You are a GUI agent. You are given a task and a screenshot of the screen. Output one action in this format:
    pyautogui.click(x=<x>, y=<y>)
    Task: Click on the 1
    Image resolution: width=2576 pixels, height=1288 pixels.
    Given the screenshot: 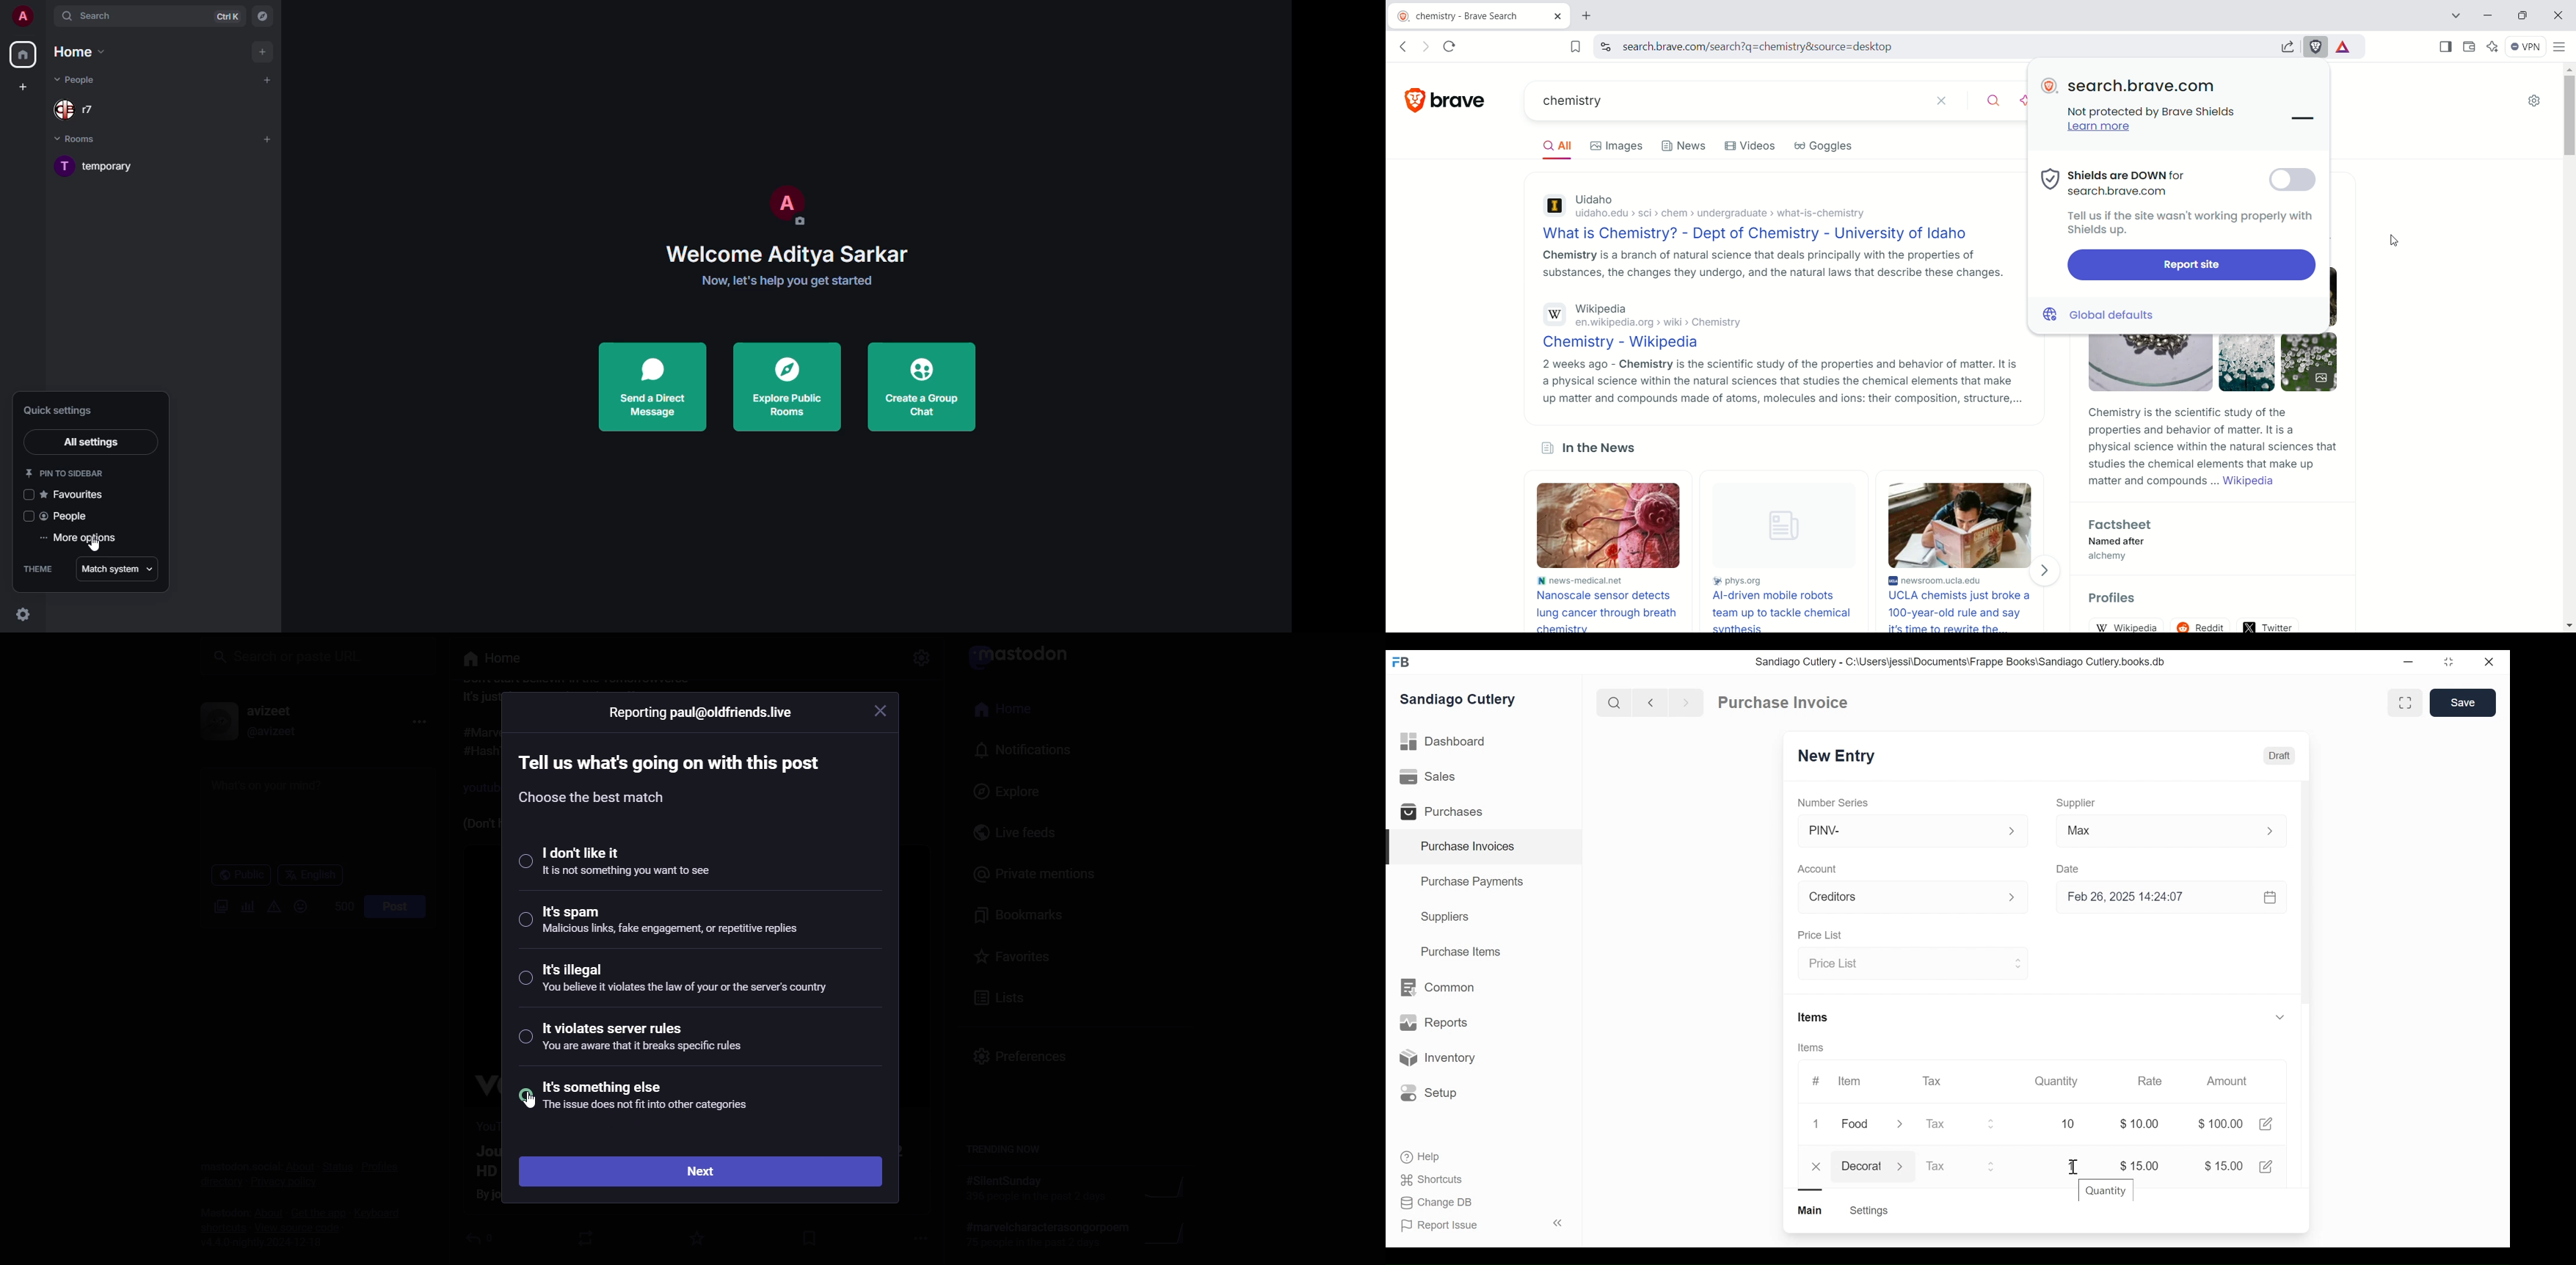 What is the action you would take?
    pyautogui.click(x=2066, y=1167)
    